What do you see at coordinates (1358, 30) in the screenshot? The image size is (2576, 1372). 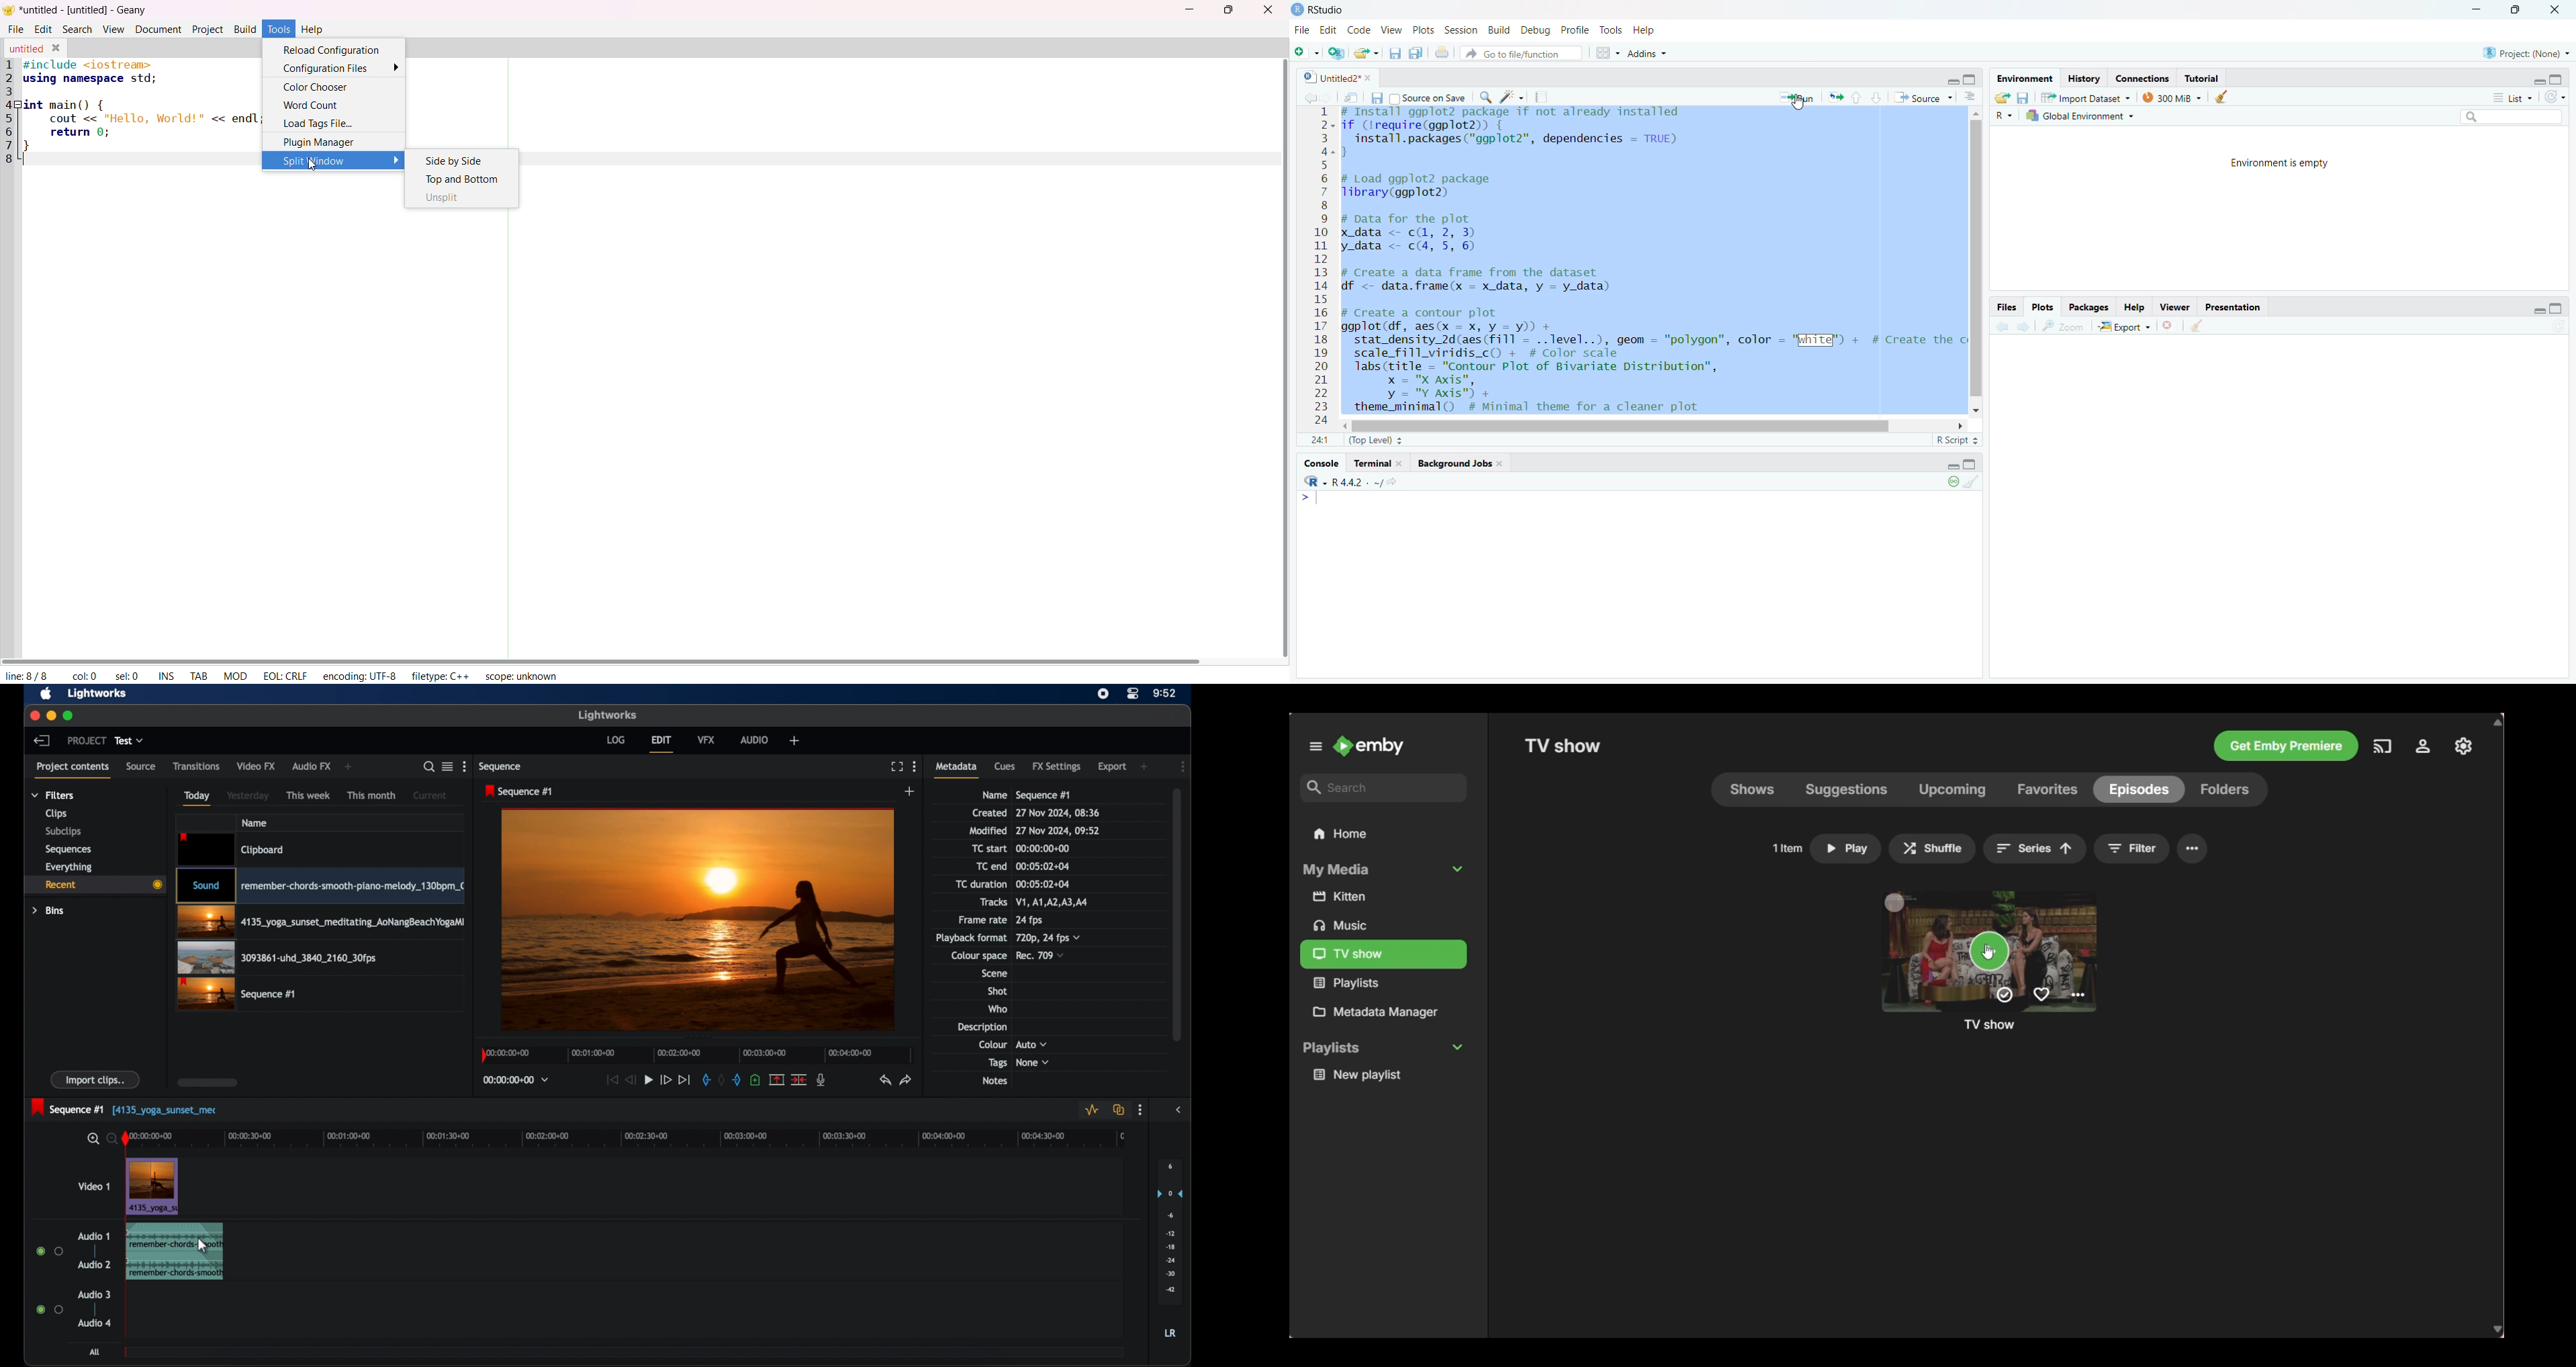 I see `Code` at bounding box center [1358, 30].